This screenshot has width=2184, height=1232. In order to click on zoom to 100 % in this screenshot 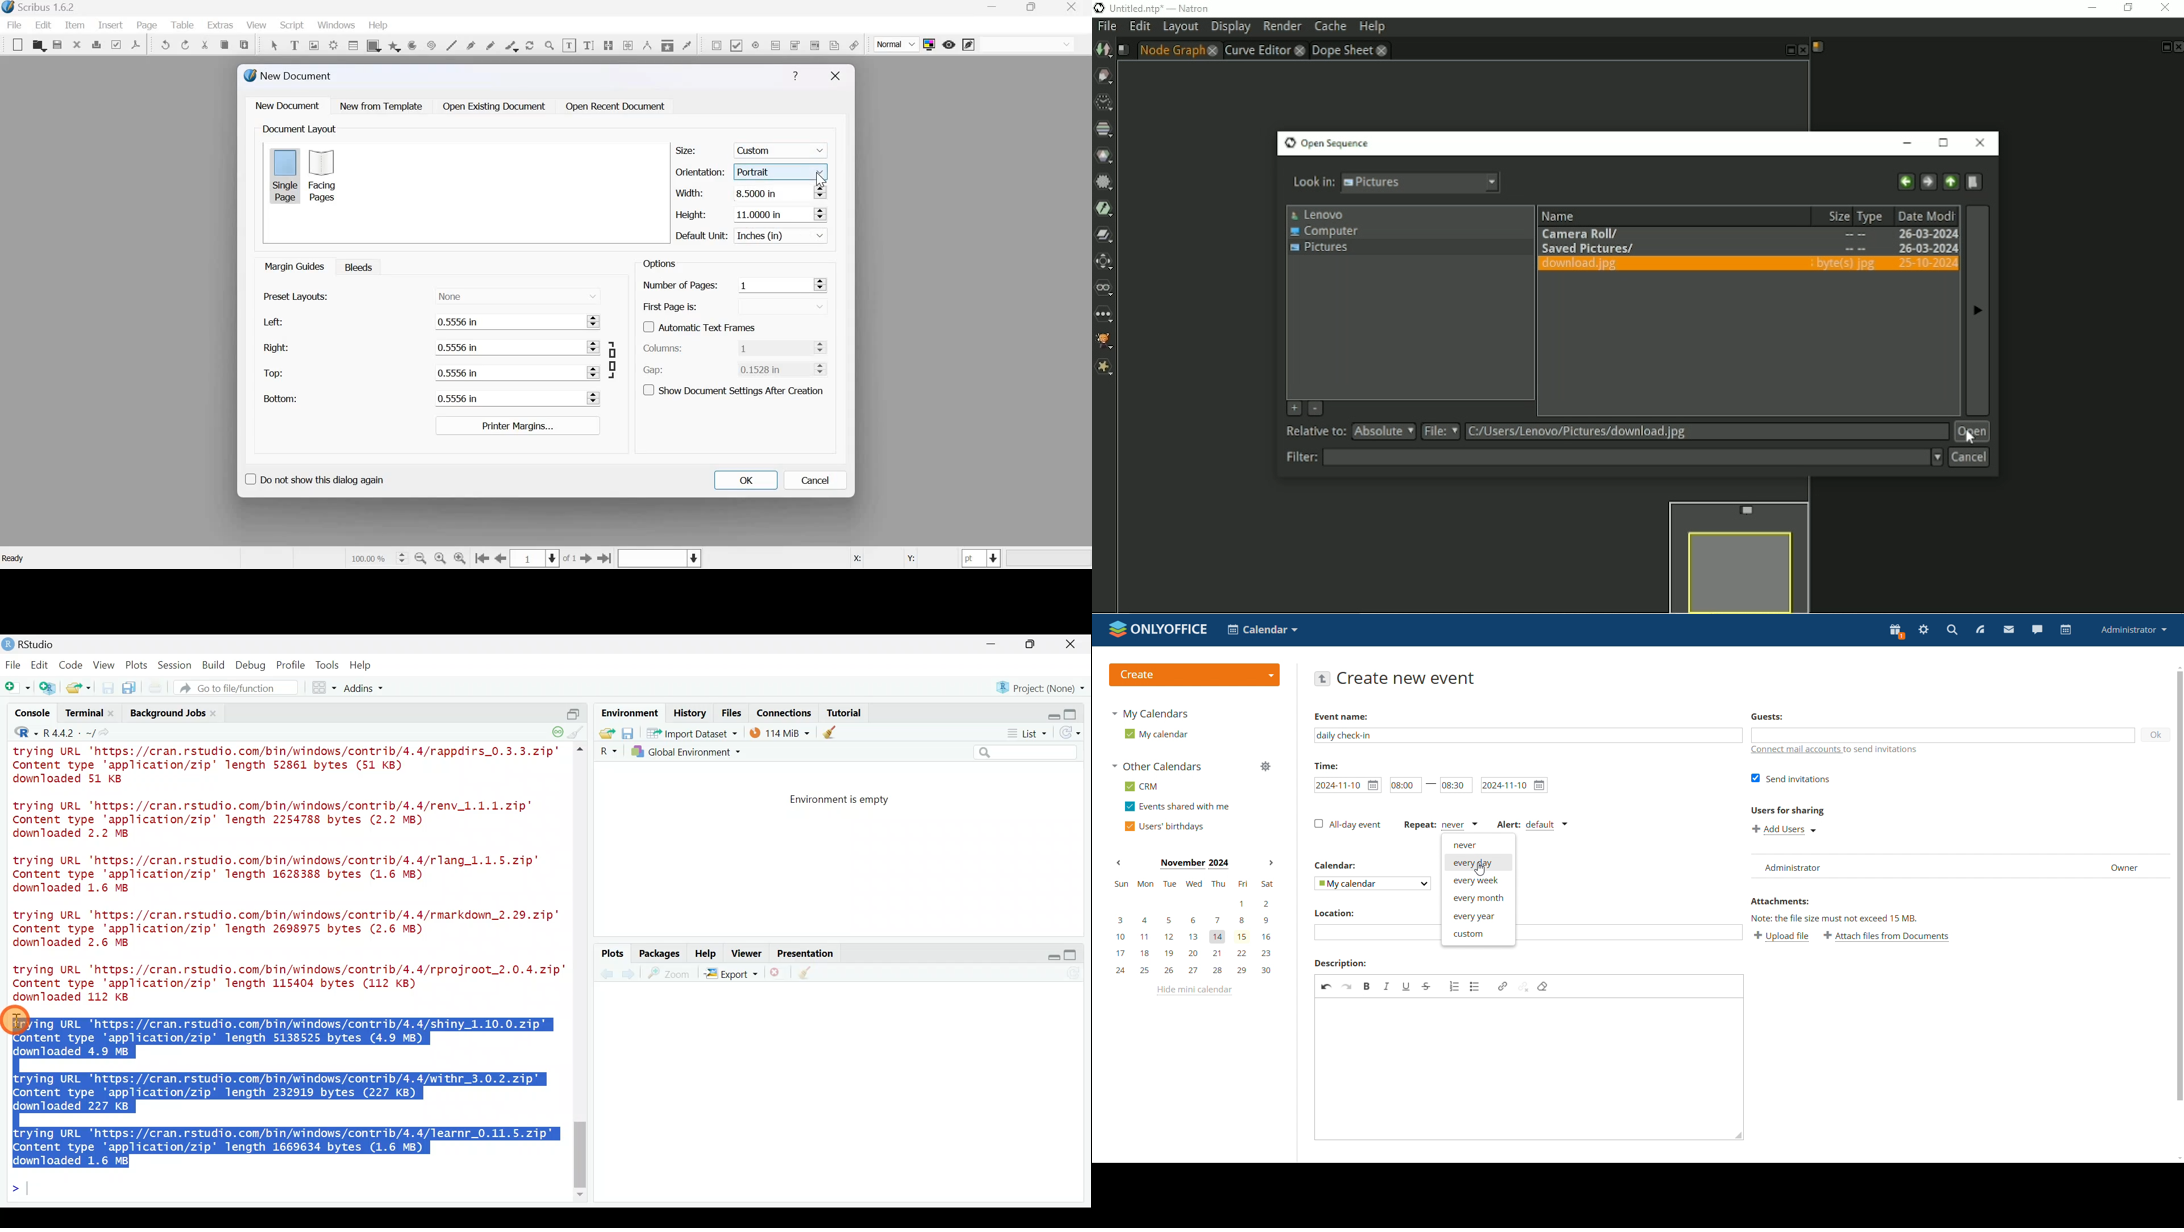, I will do `click(441, 560)`.